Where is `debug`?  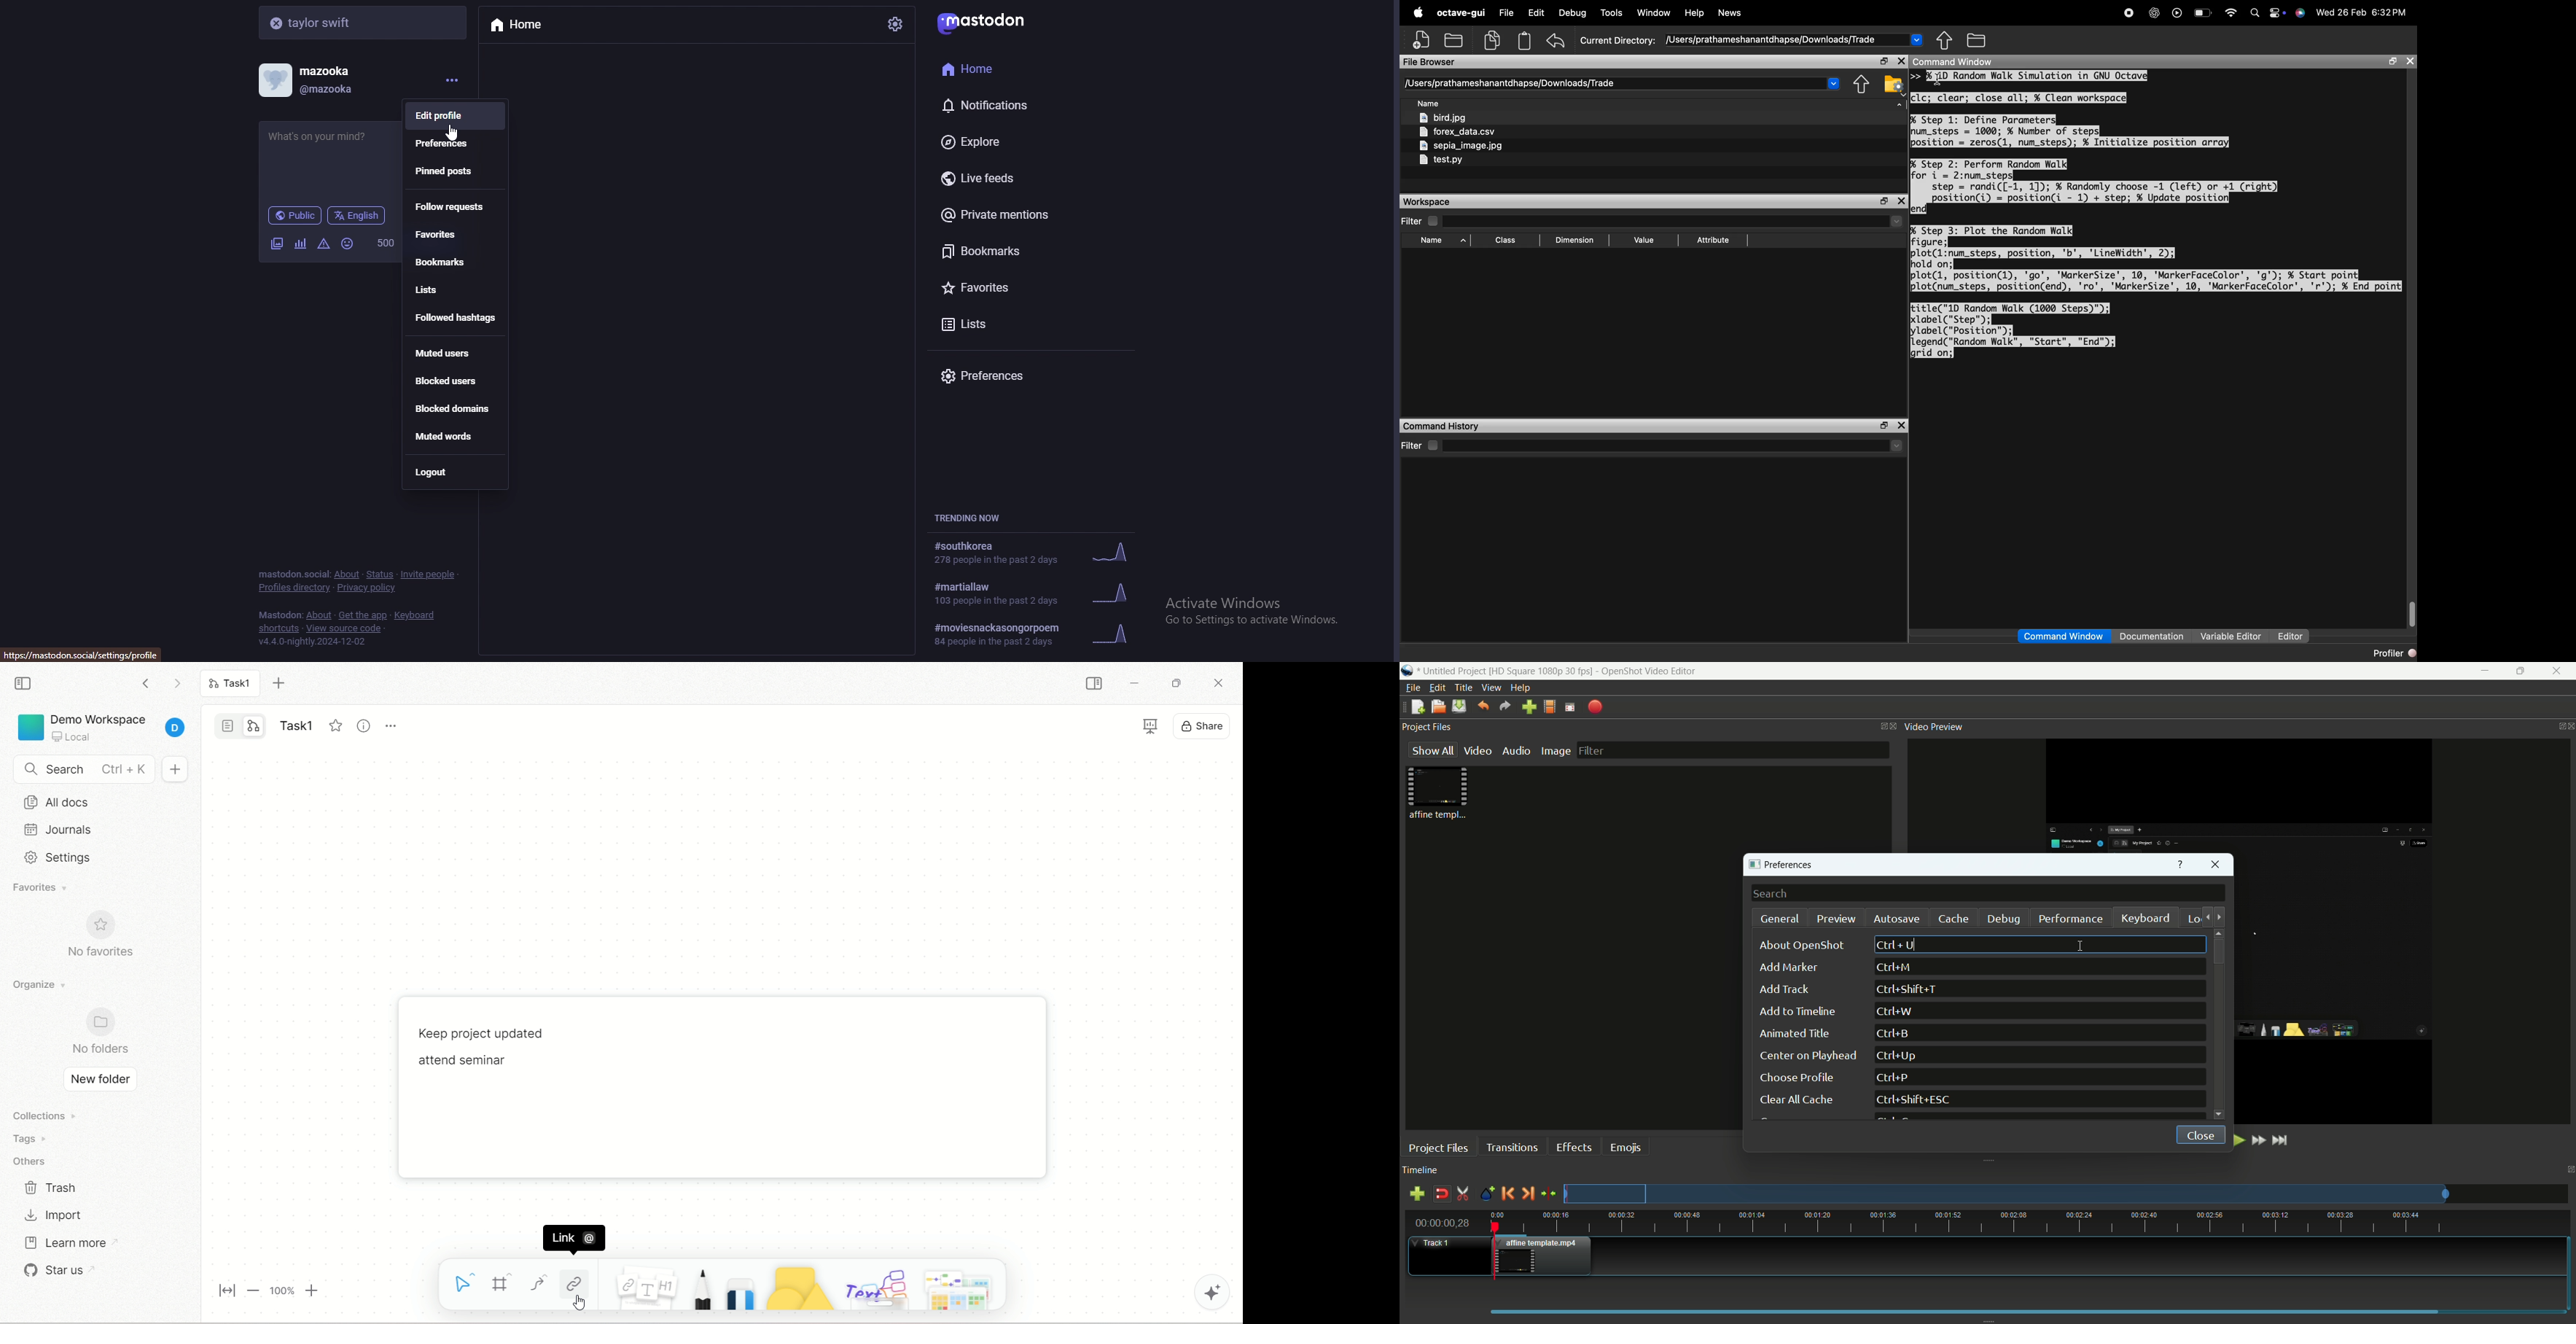
debug is located at coordinates (1573, 14).